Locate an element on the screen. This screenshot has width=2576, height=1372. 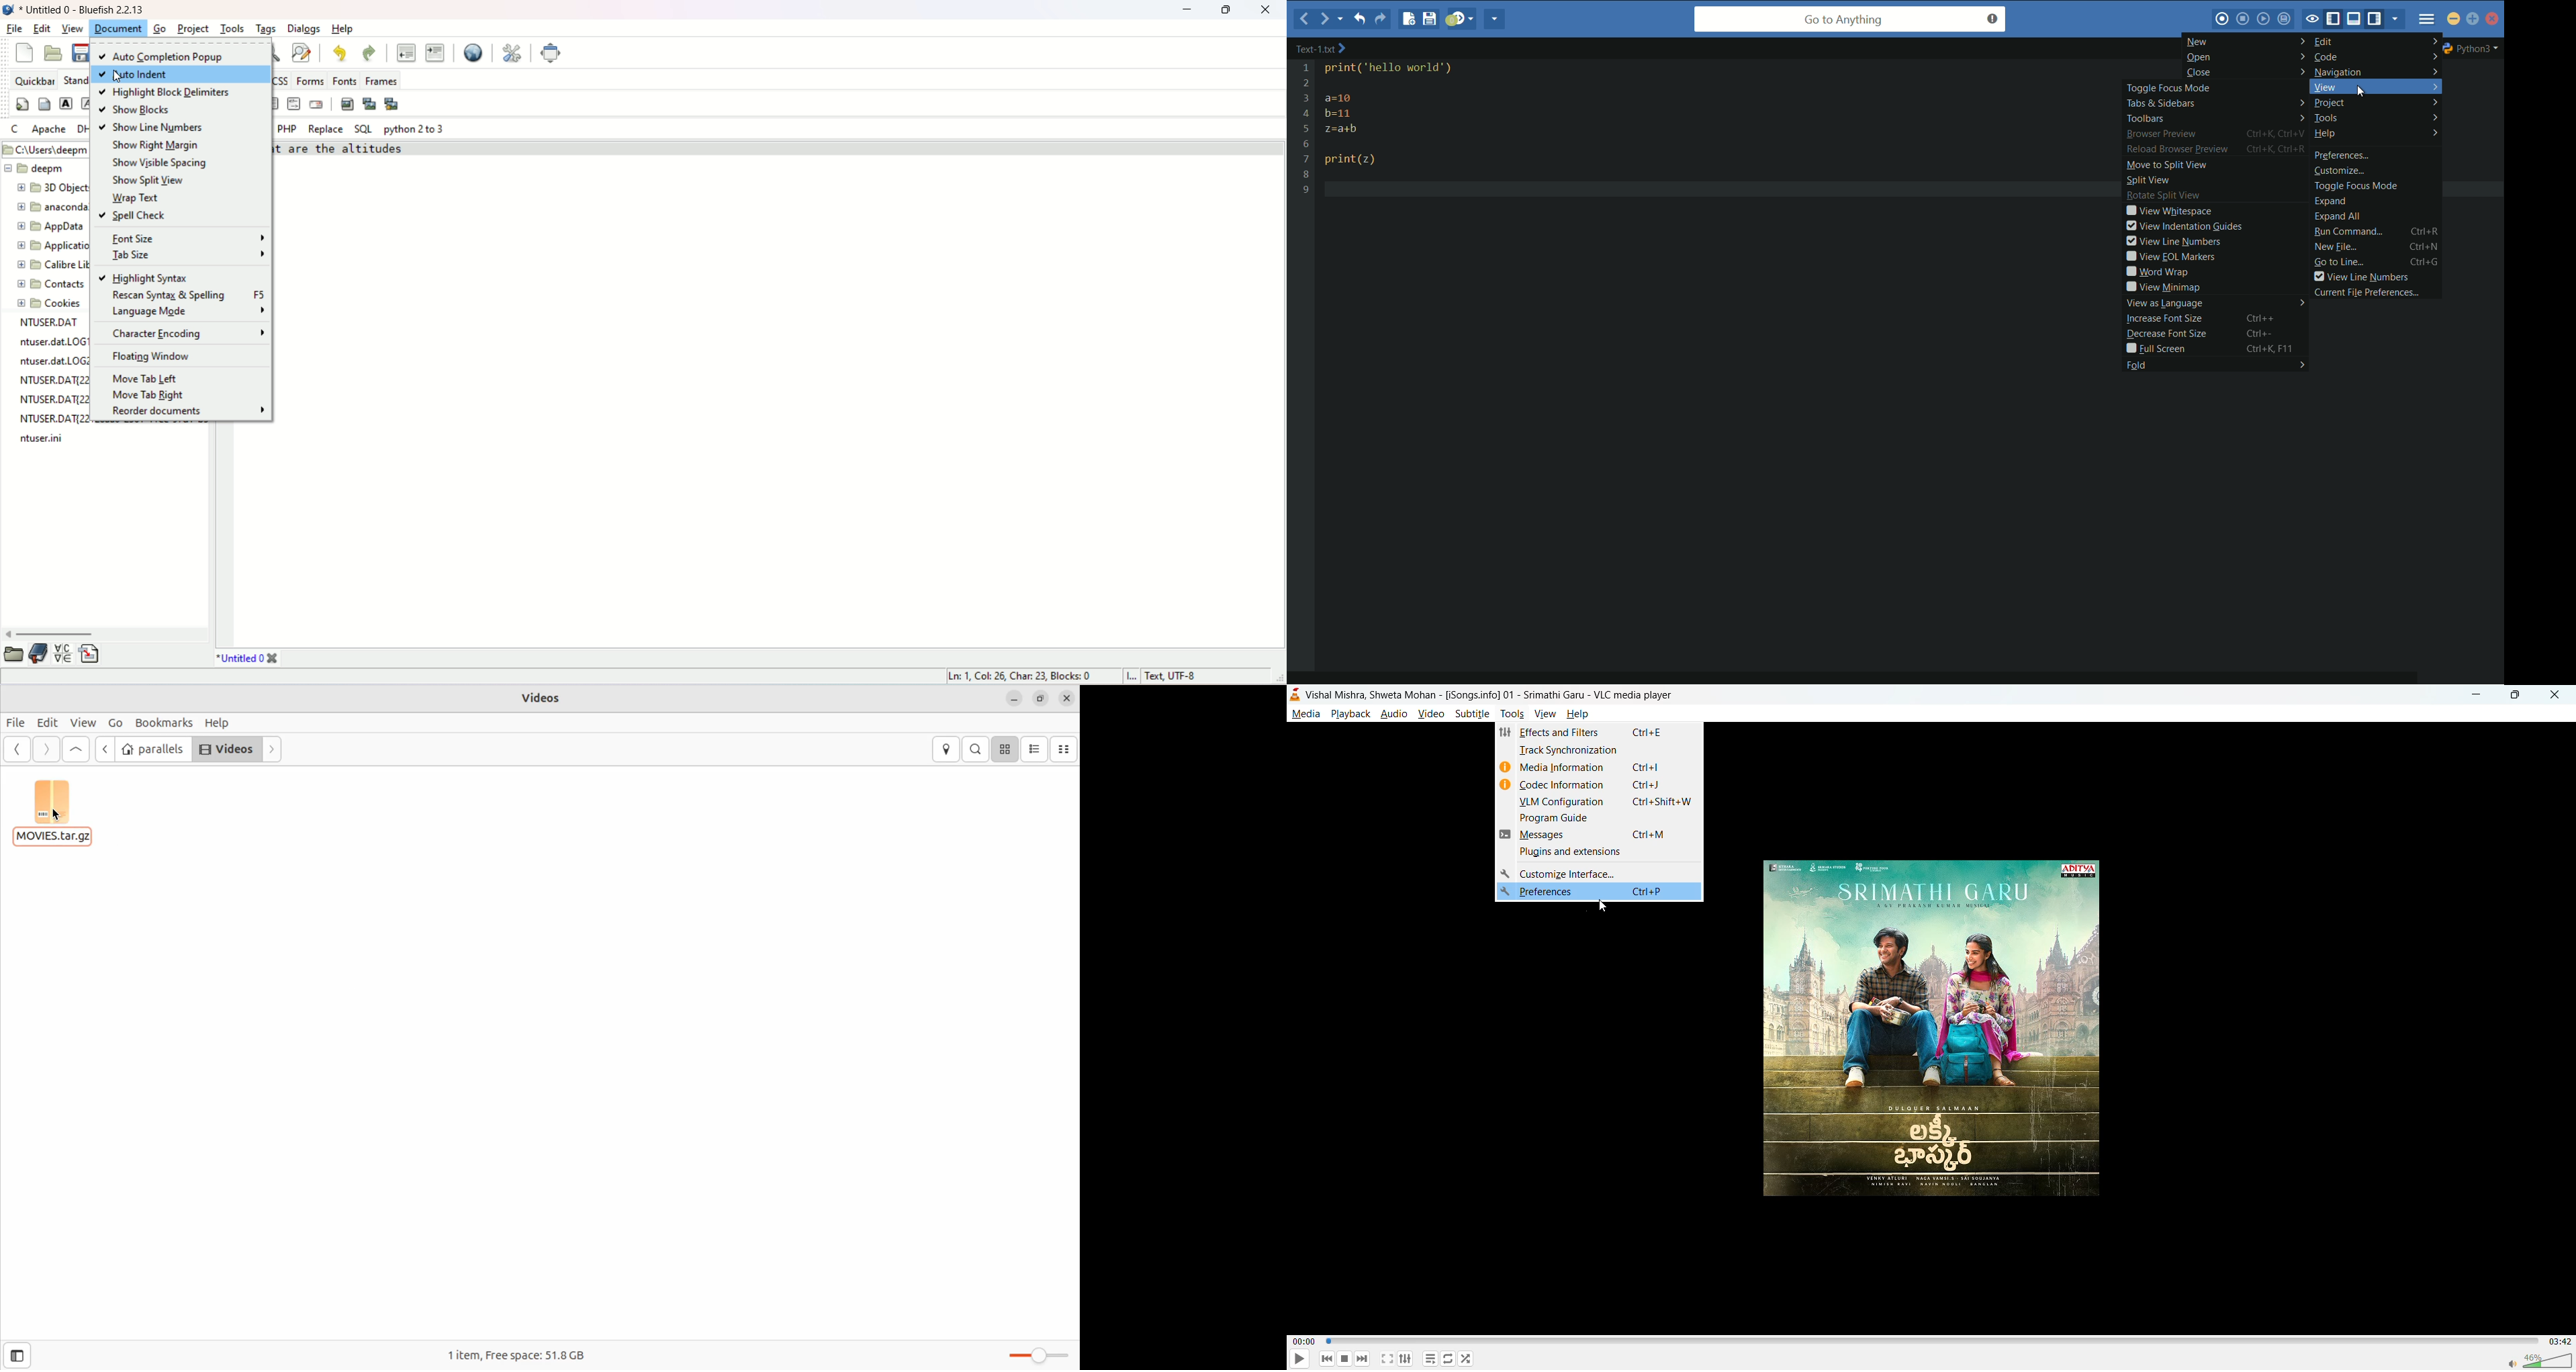
deepm is located at coordinates (35, 168).